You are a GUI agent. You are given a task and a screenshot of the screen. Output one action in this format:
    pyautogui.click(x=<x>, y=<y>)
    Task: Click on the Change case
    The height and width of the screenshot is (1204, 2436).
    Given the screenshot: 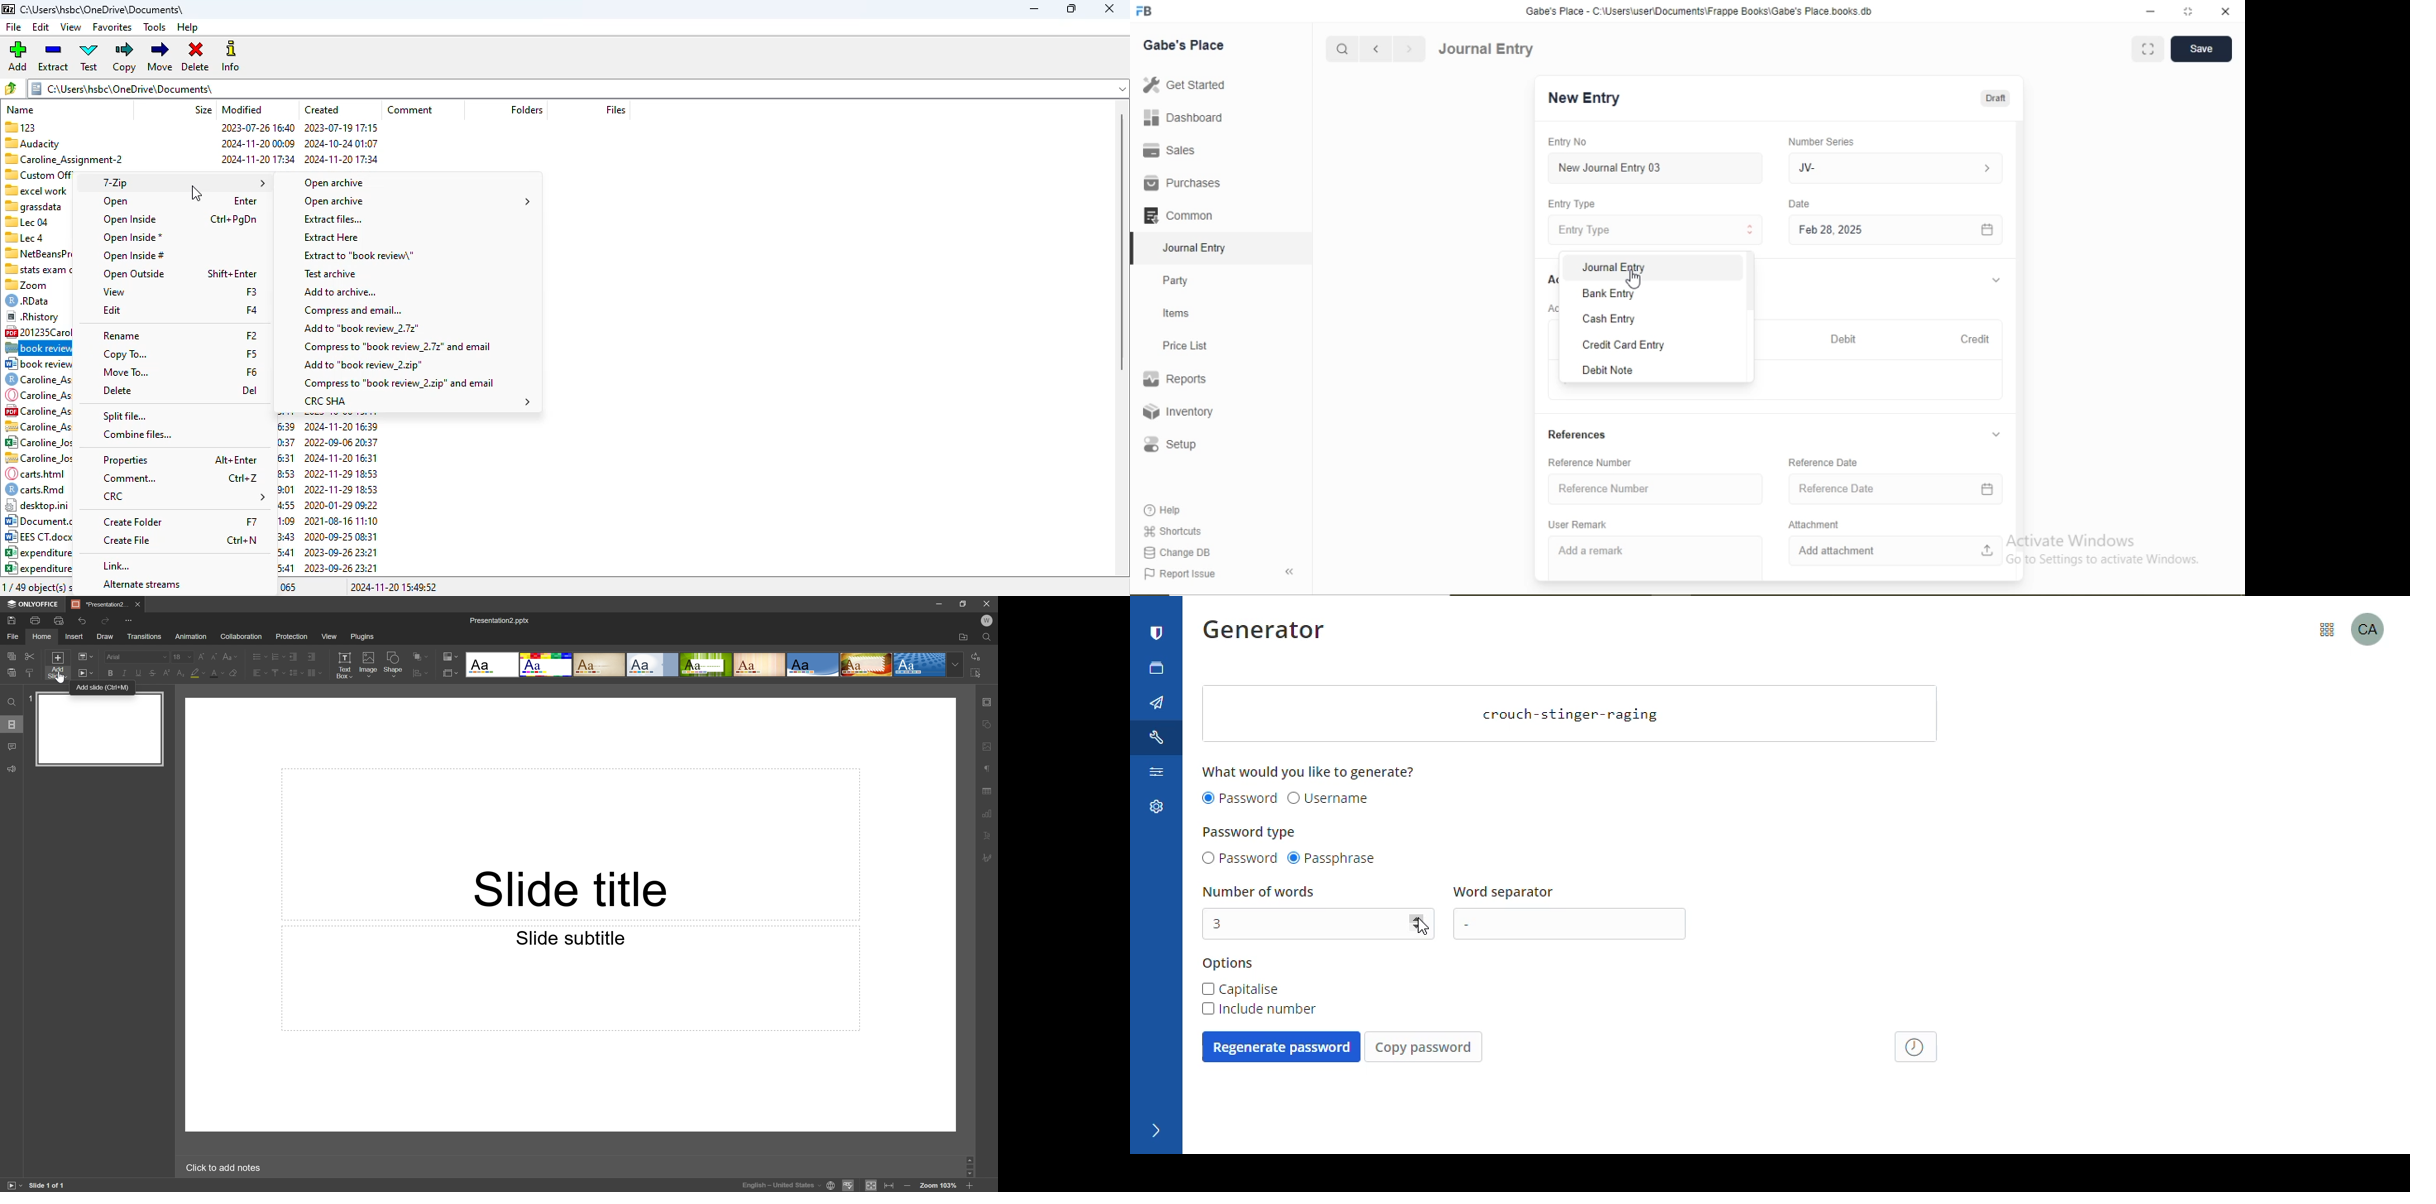 What is the action you would take?
    pyautogui.click(x=232, y=655)
    